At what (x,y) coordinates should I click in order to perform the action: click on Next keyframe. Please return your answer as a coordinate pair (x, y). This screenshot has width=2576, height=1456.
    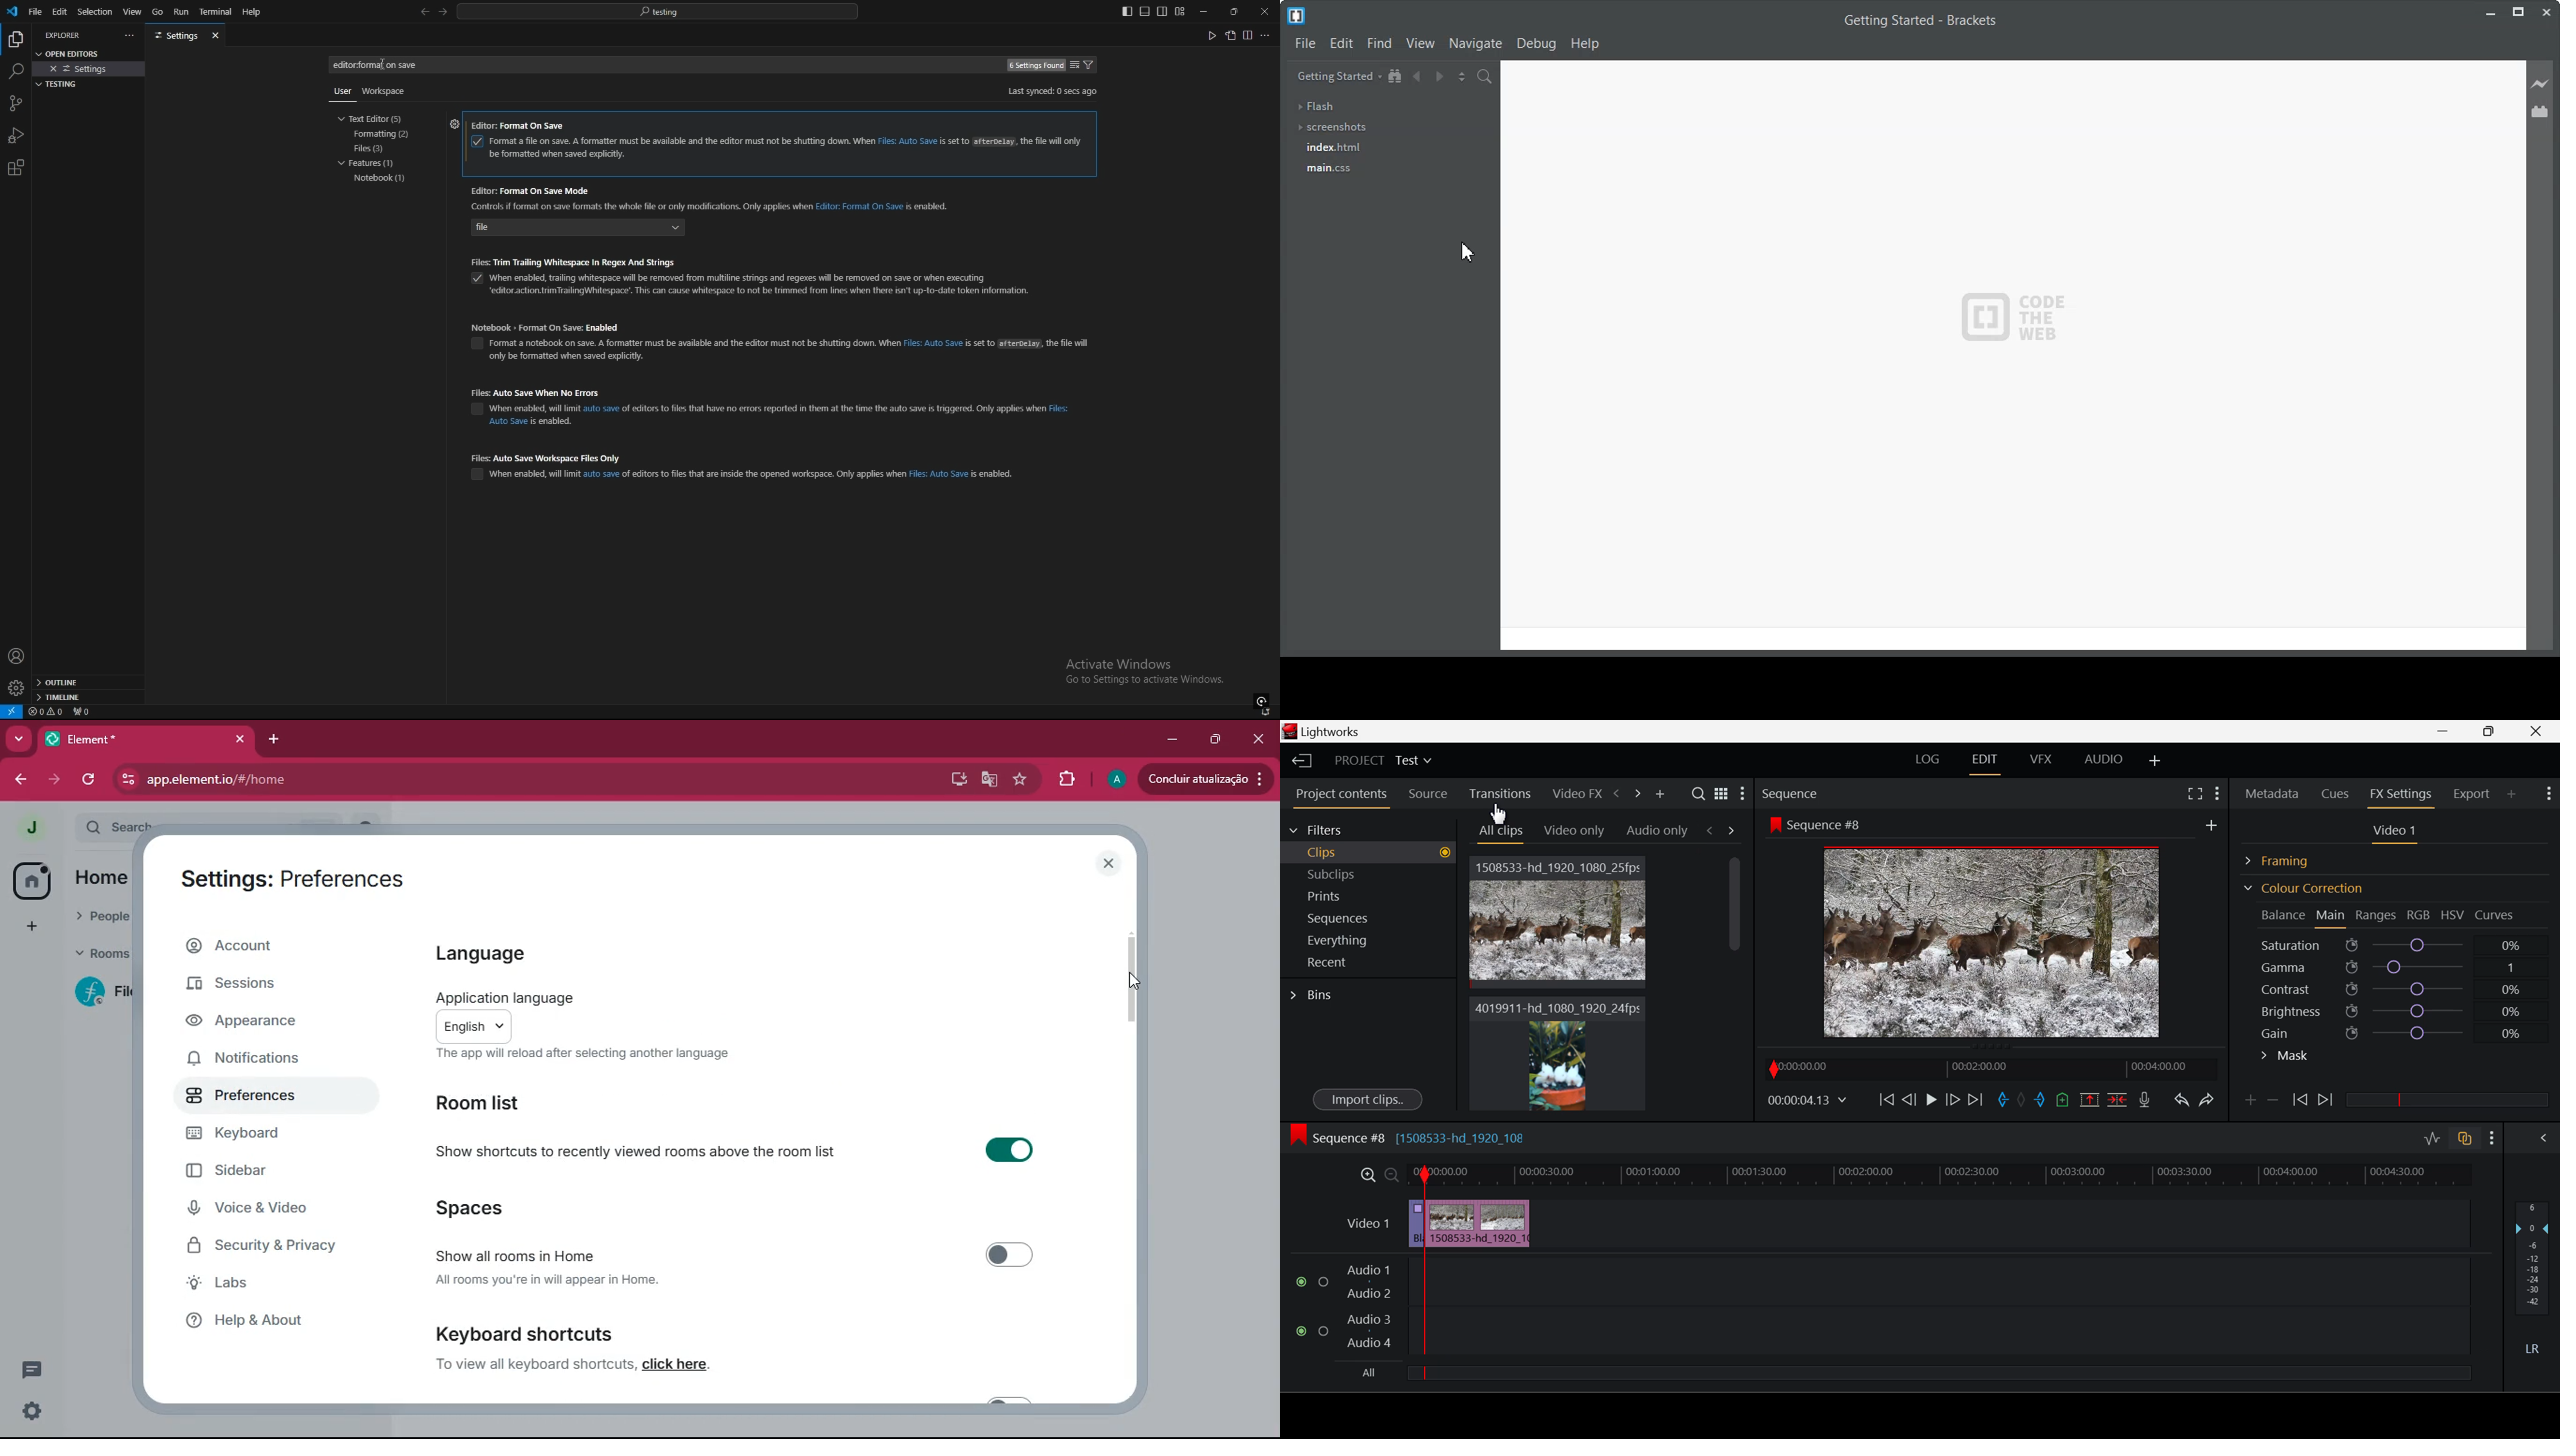
    Looking at the image, I should click on (2327, 1101).